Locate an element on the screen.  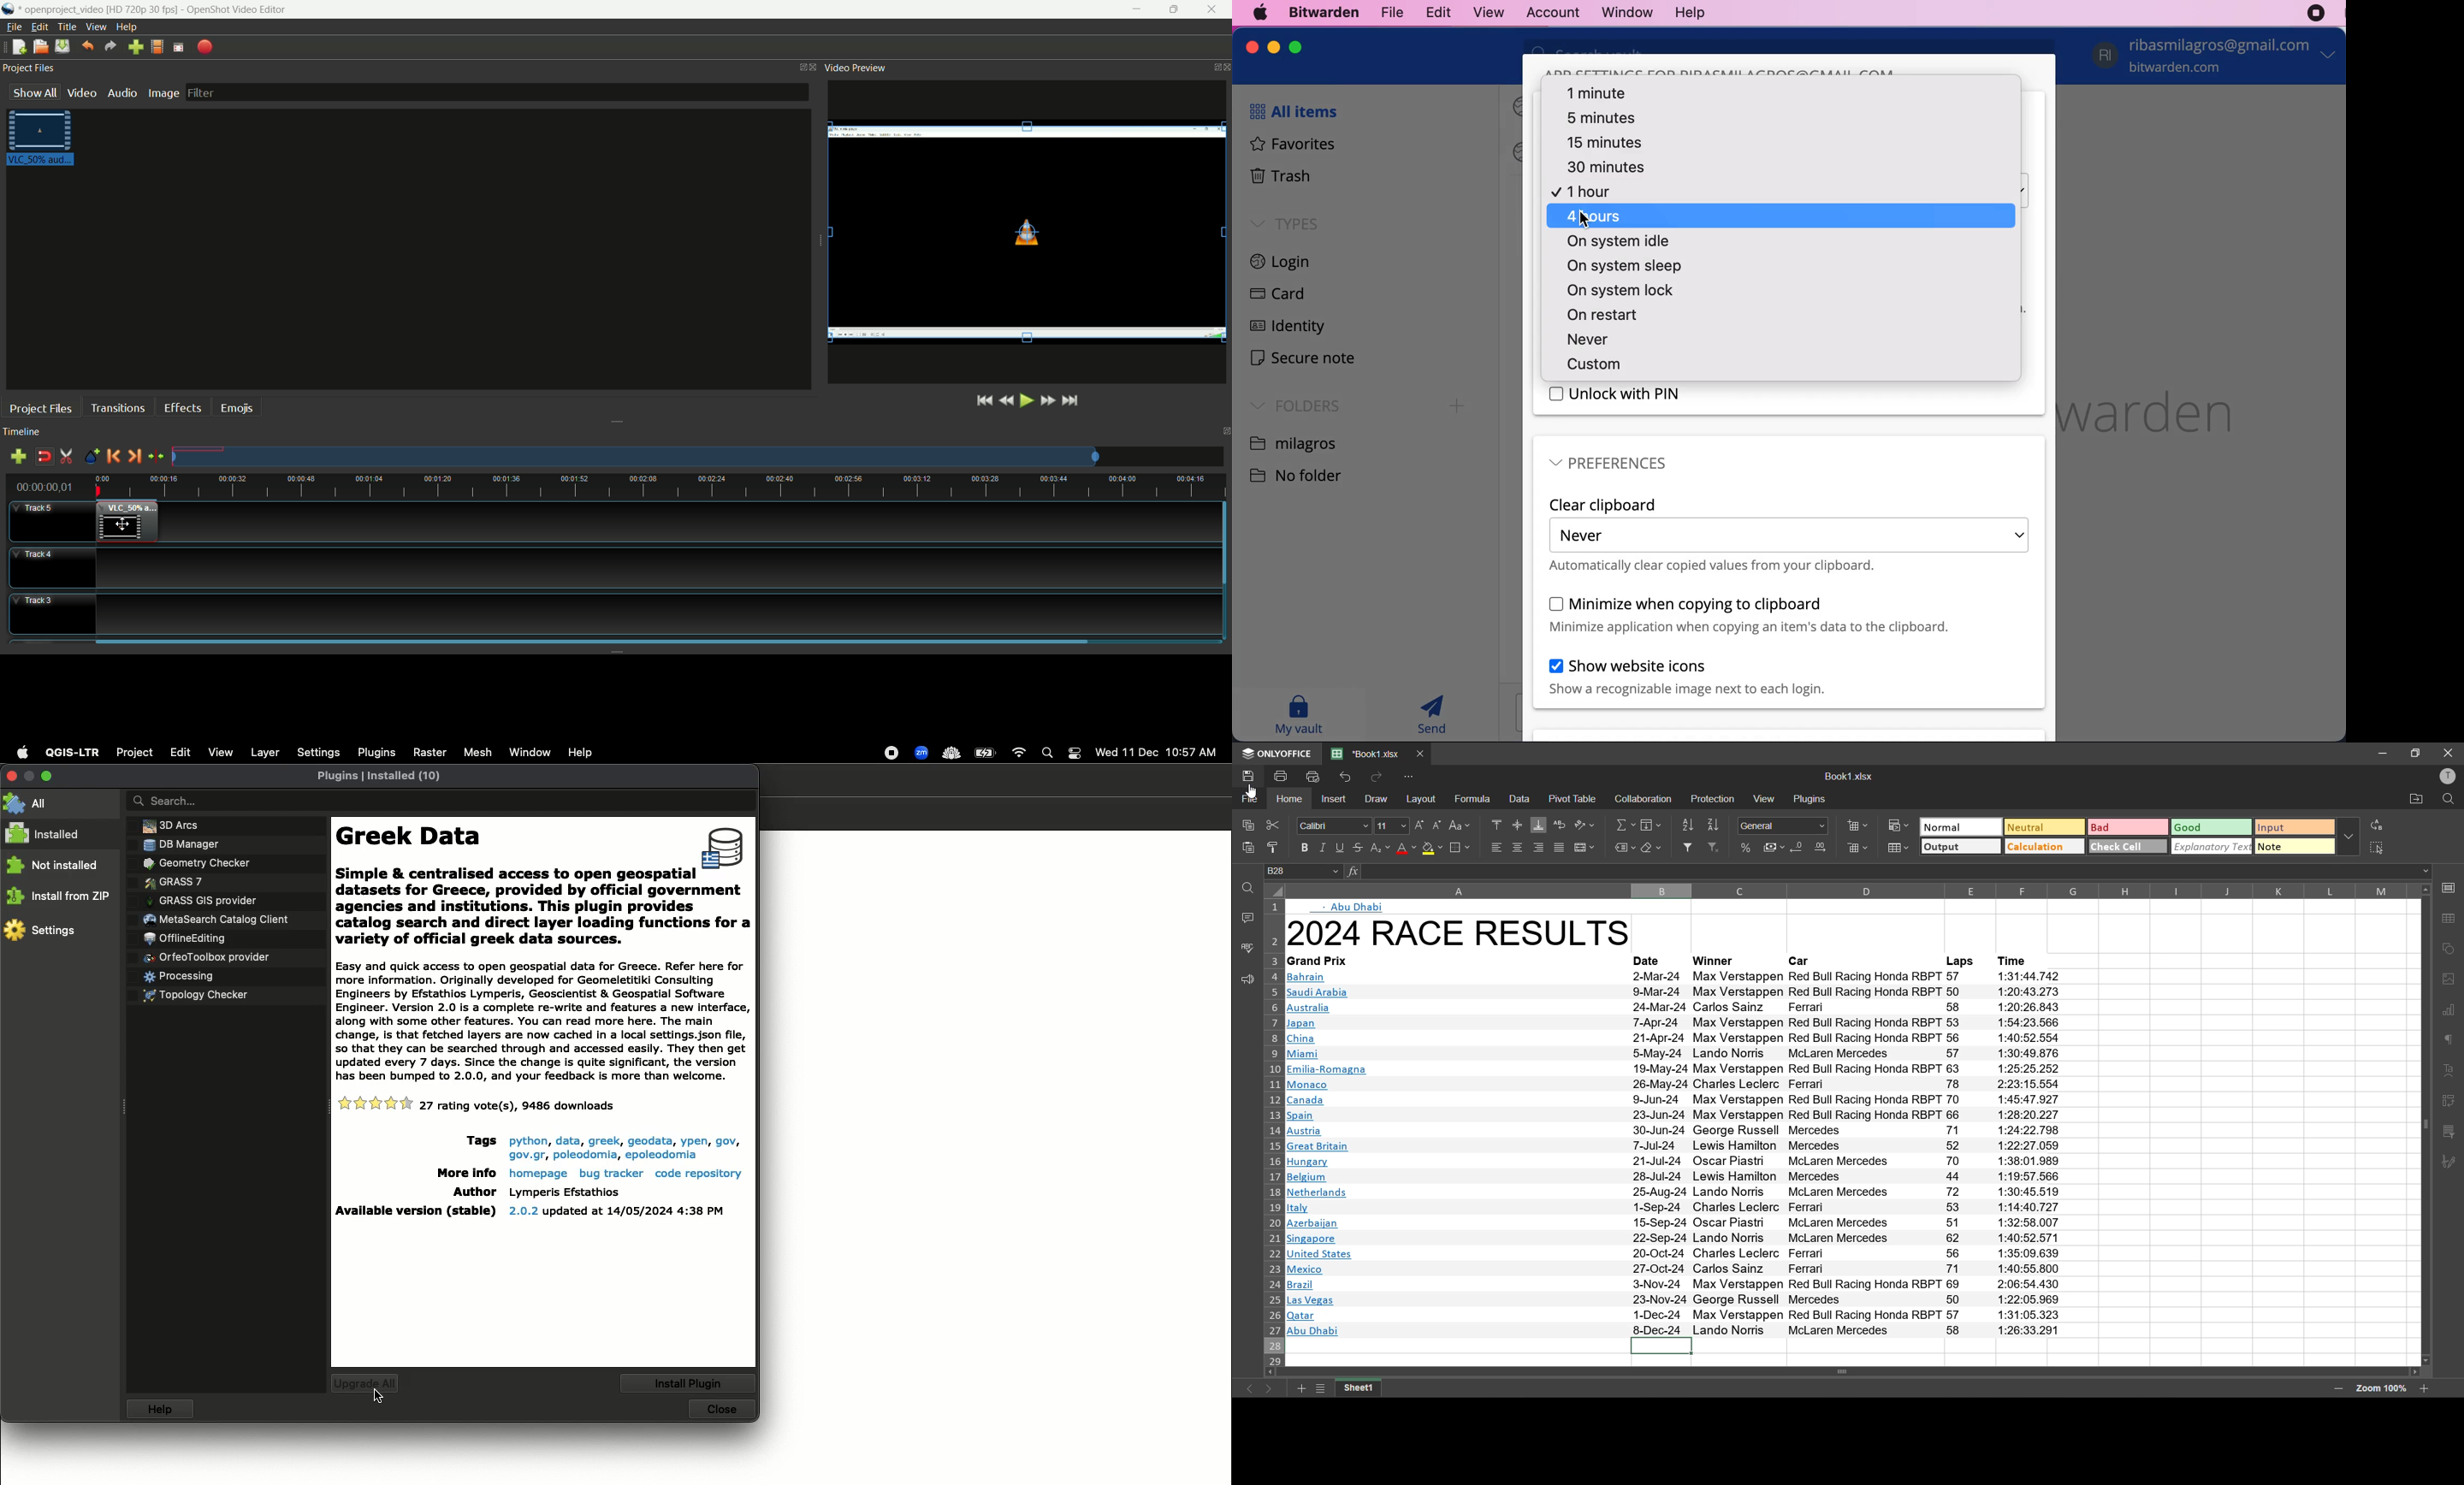
maximize is located at coordinates (2414, 753).